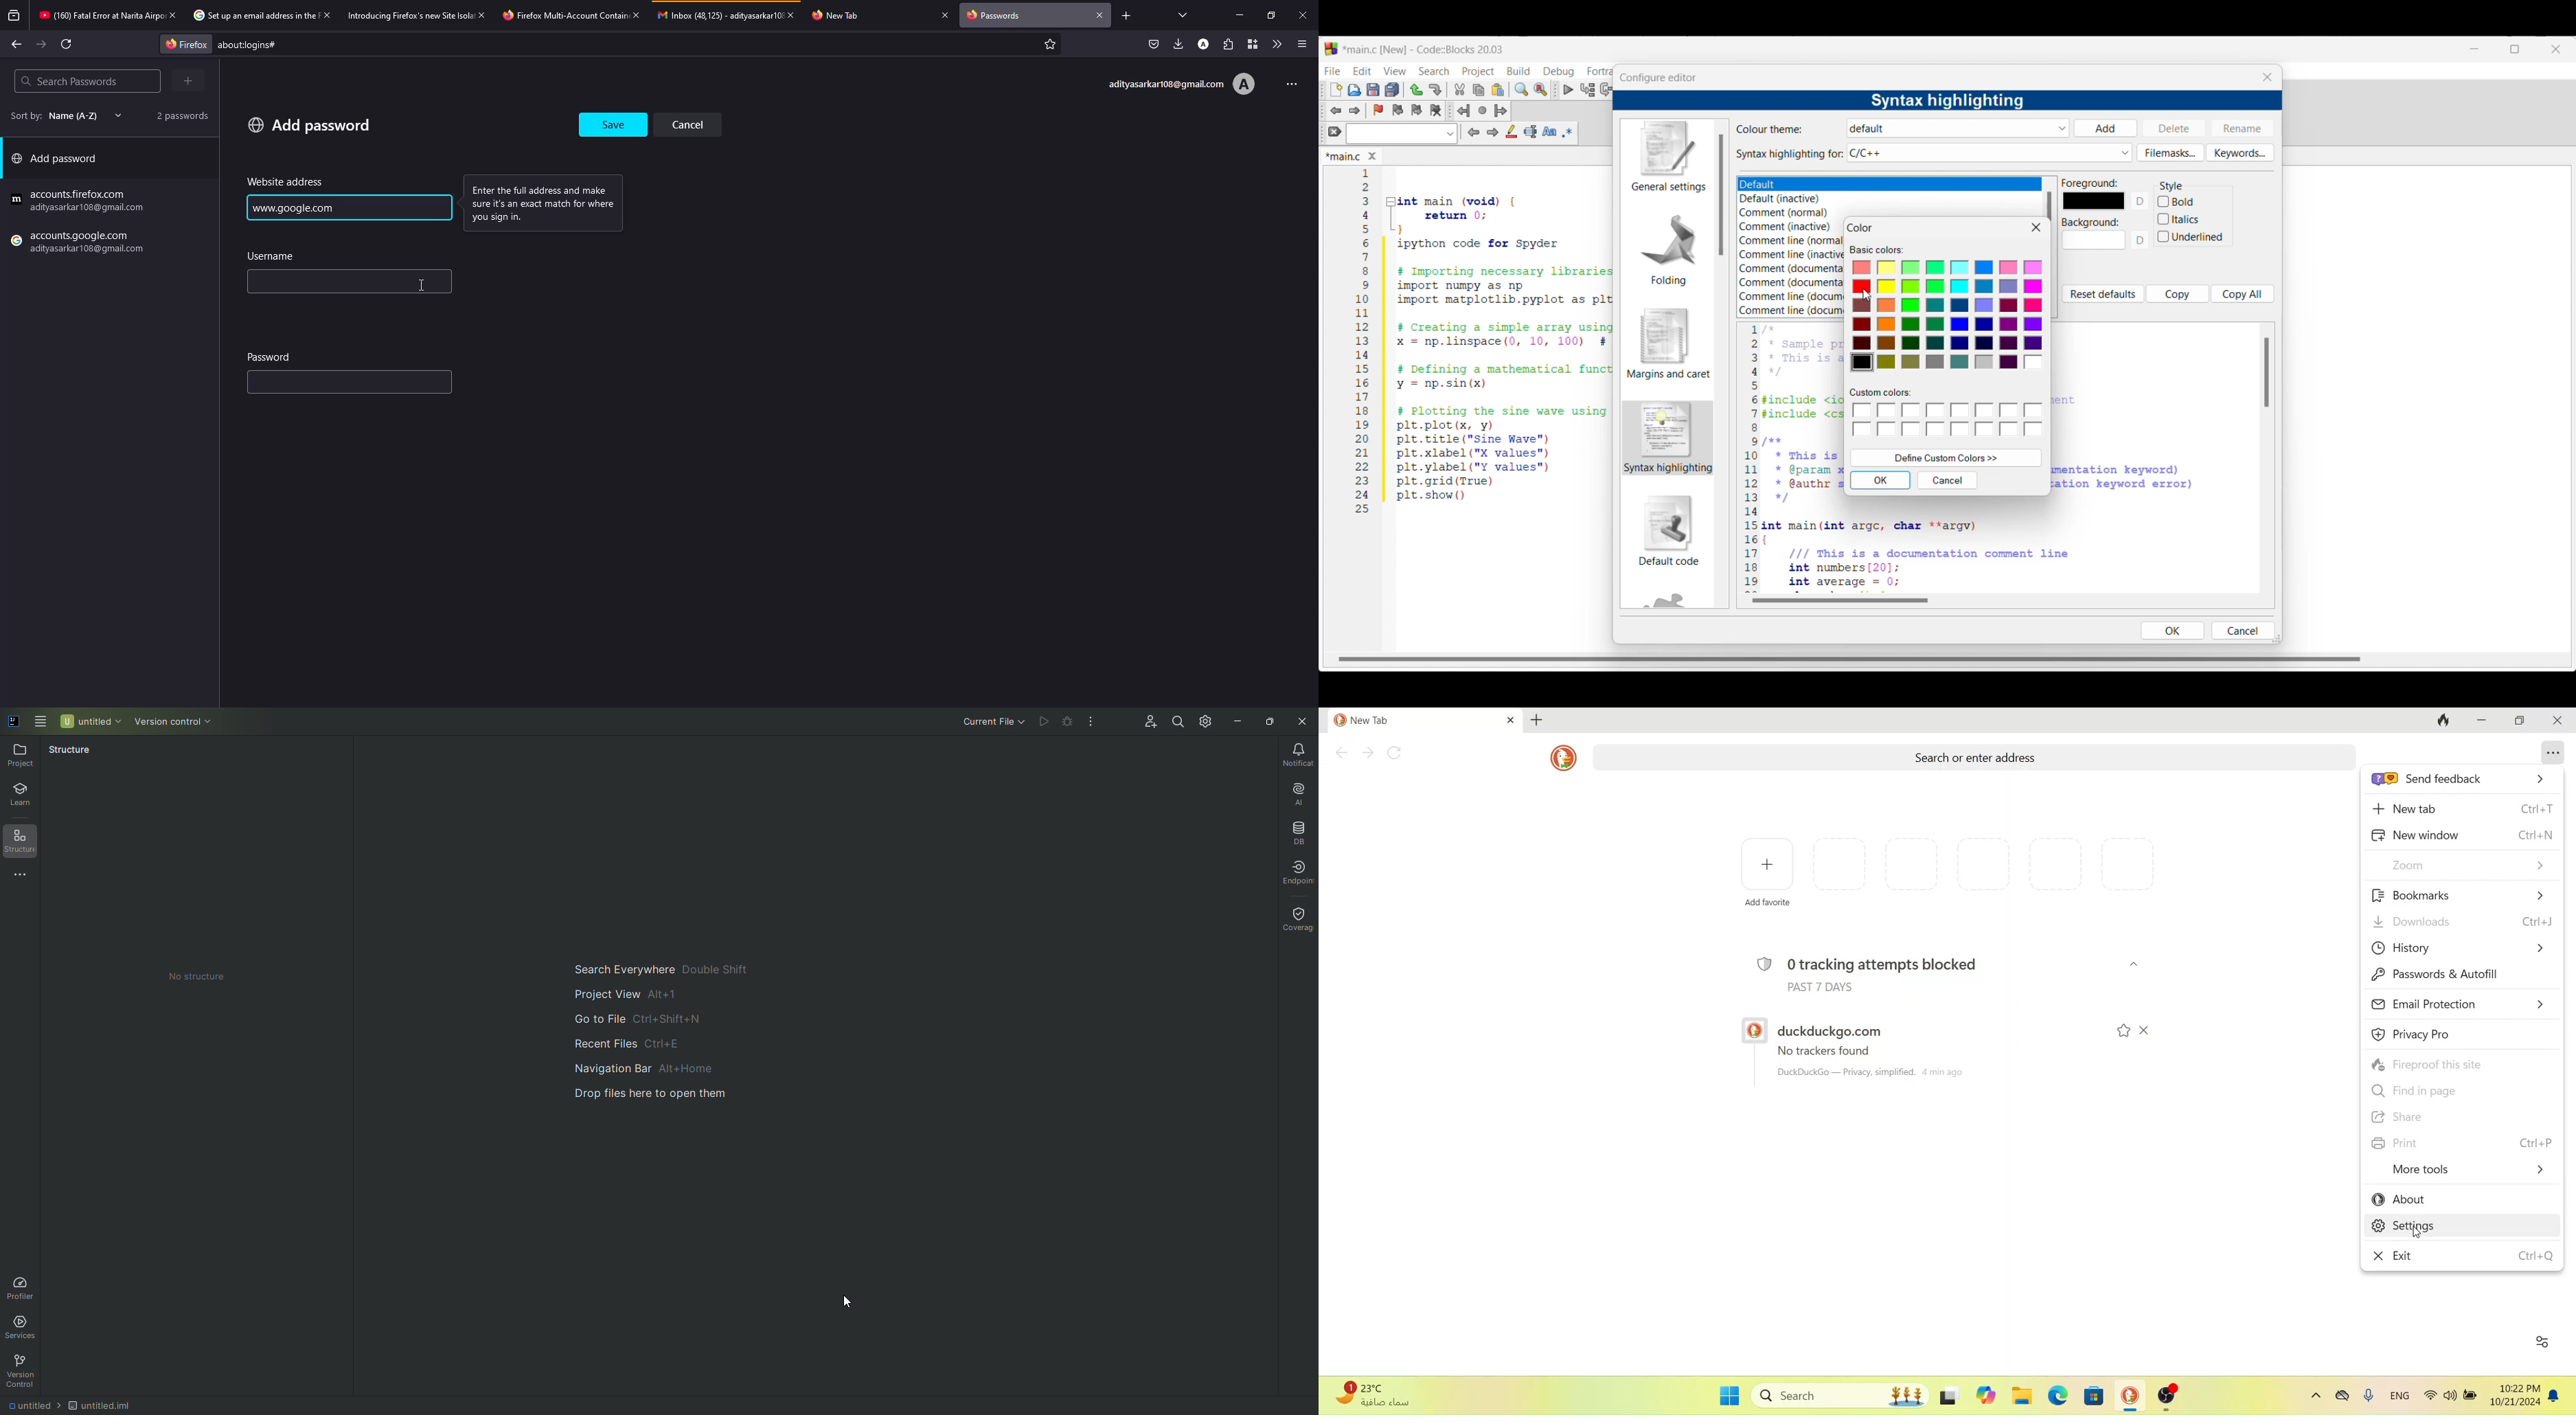 The height and width of the screenshot is (1428, 2576). What do you see at coordinates (1501, 111) in the screenshot?
I see `Jump forward` at bounding box center [1501, 111].